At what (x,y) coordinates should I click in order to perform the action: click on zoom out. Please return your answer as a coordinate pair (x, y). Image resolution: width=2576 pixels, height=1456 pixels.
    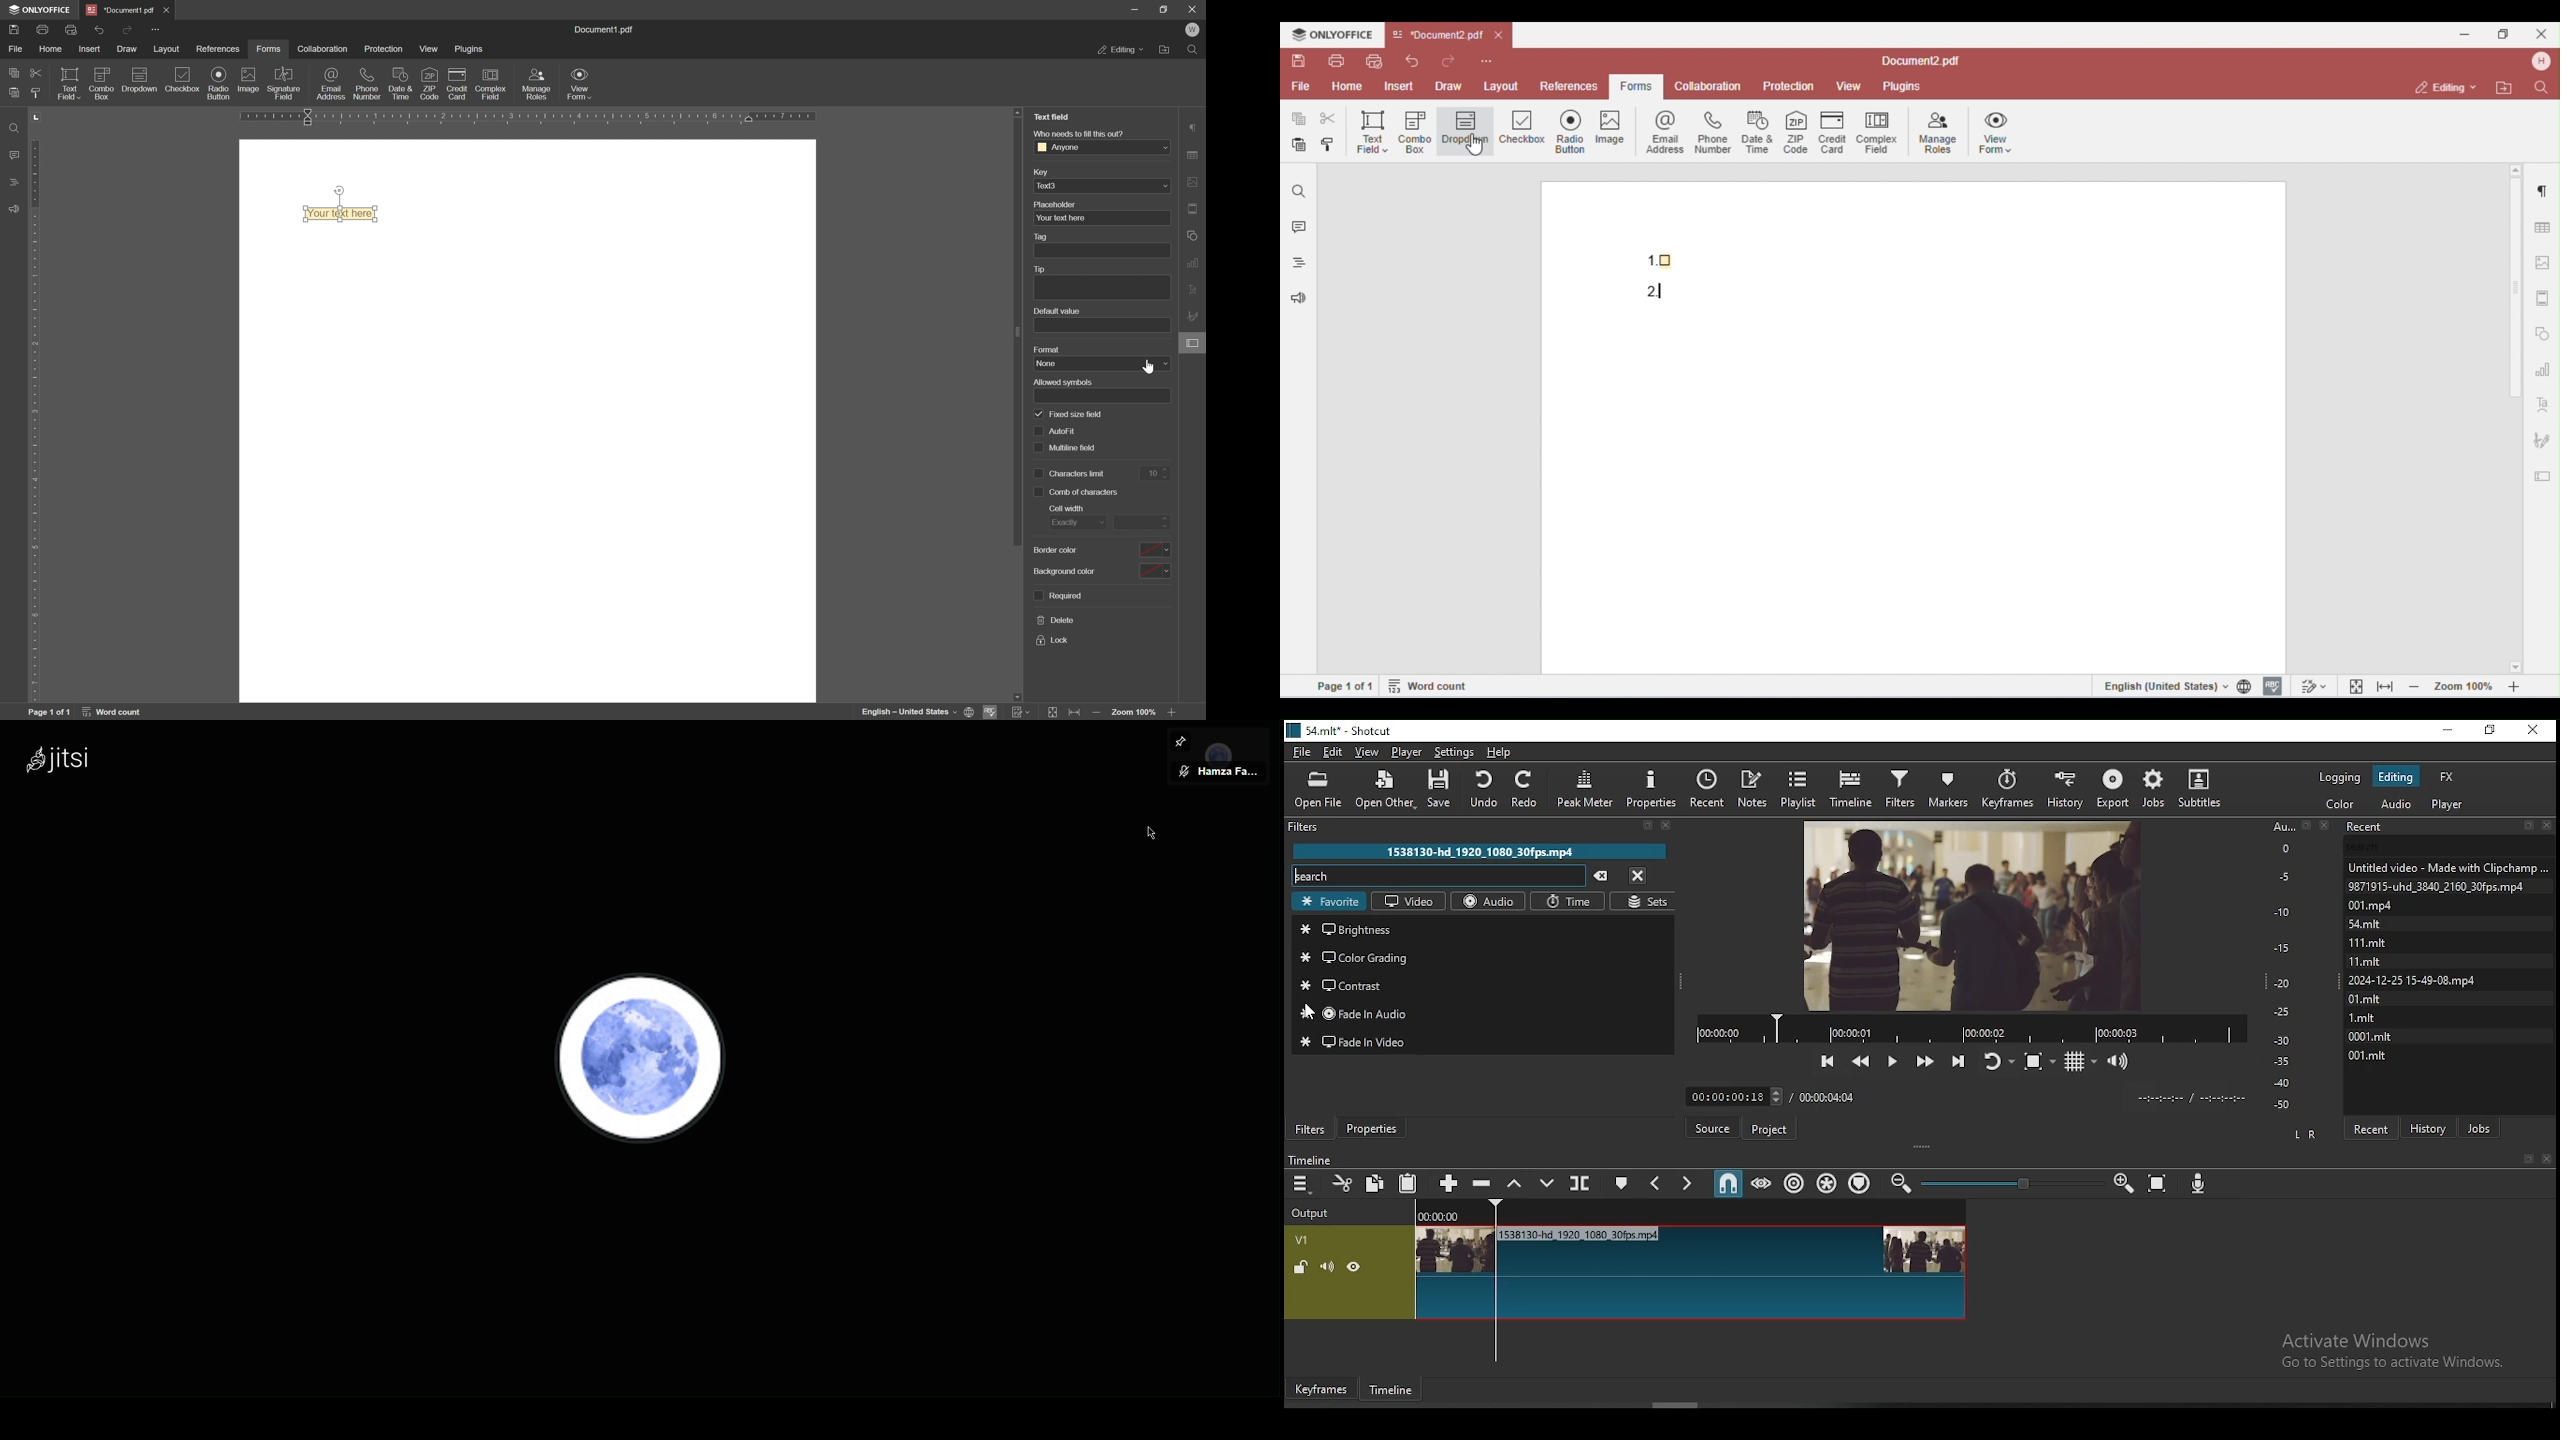
    Looking at the image, I should click on (1097, 713).